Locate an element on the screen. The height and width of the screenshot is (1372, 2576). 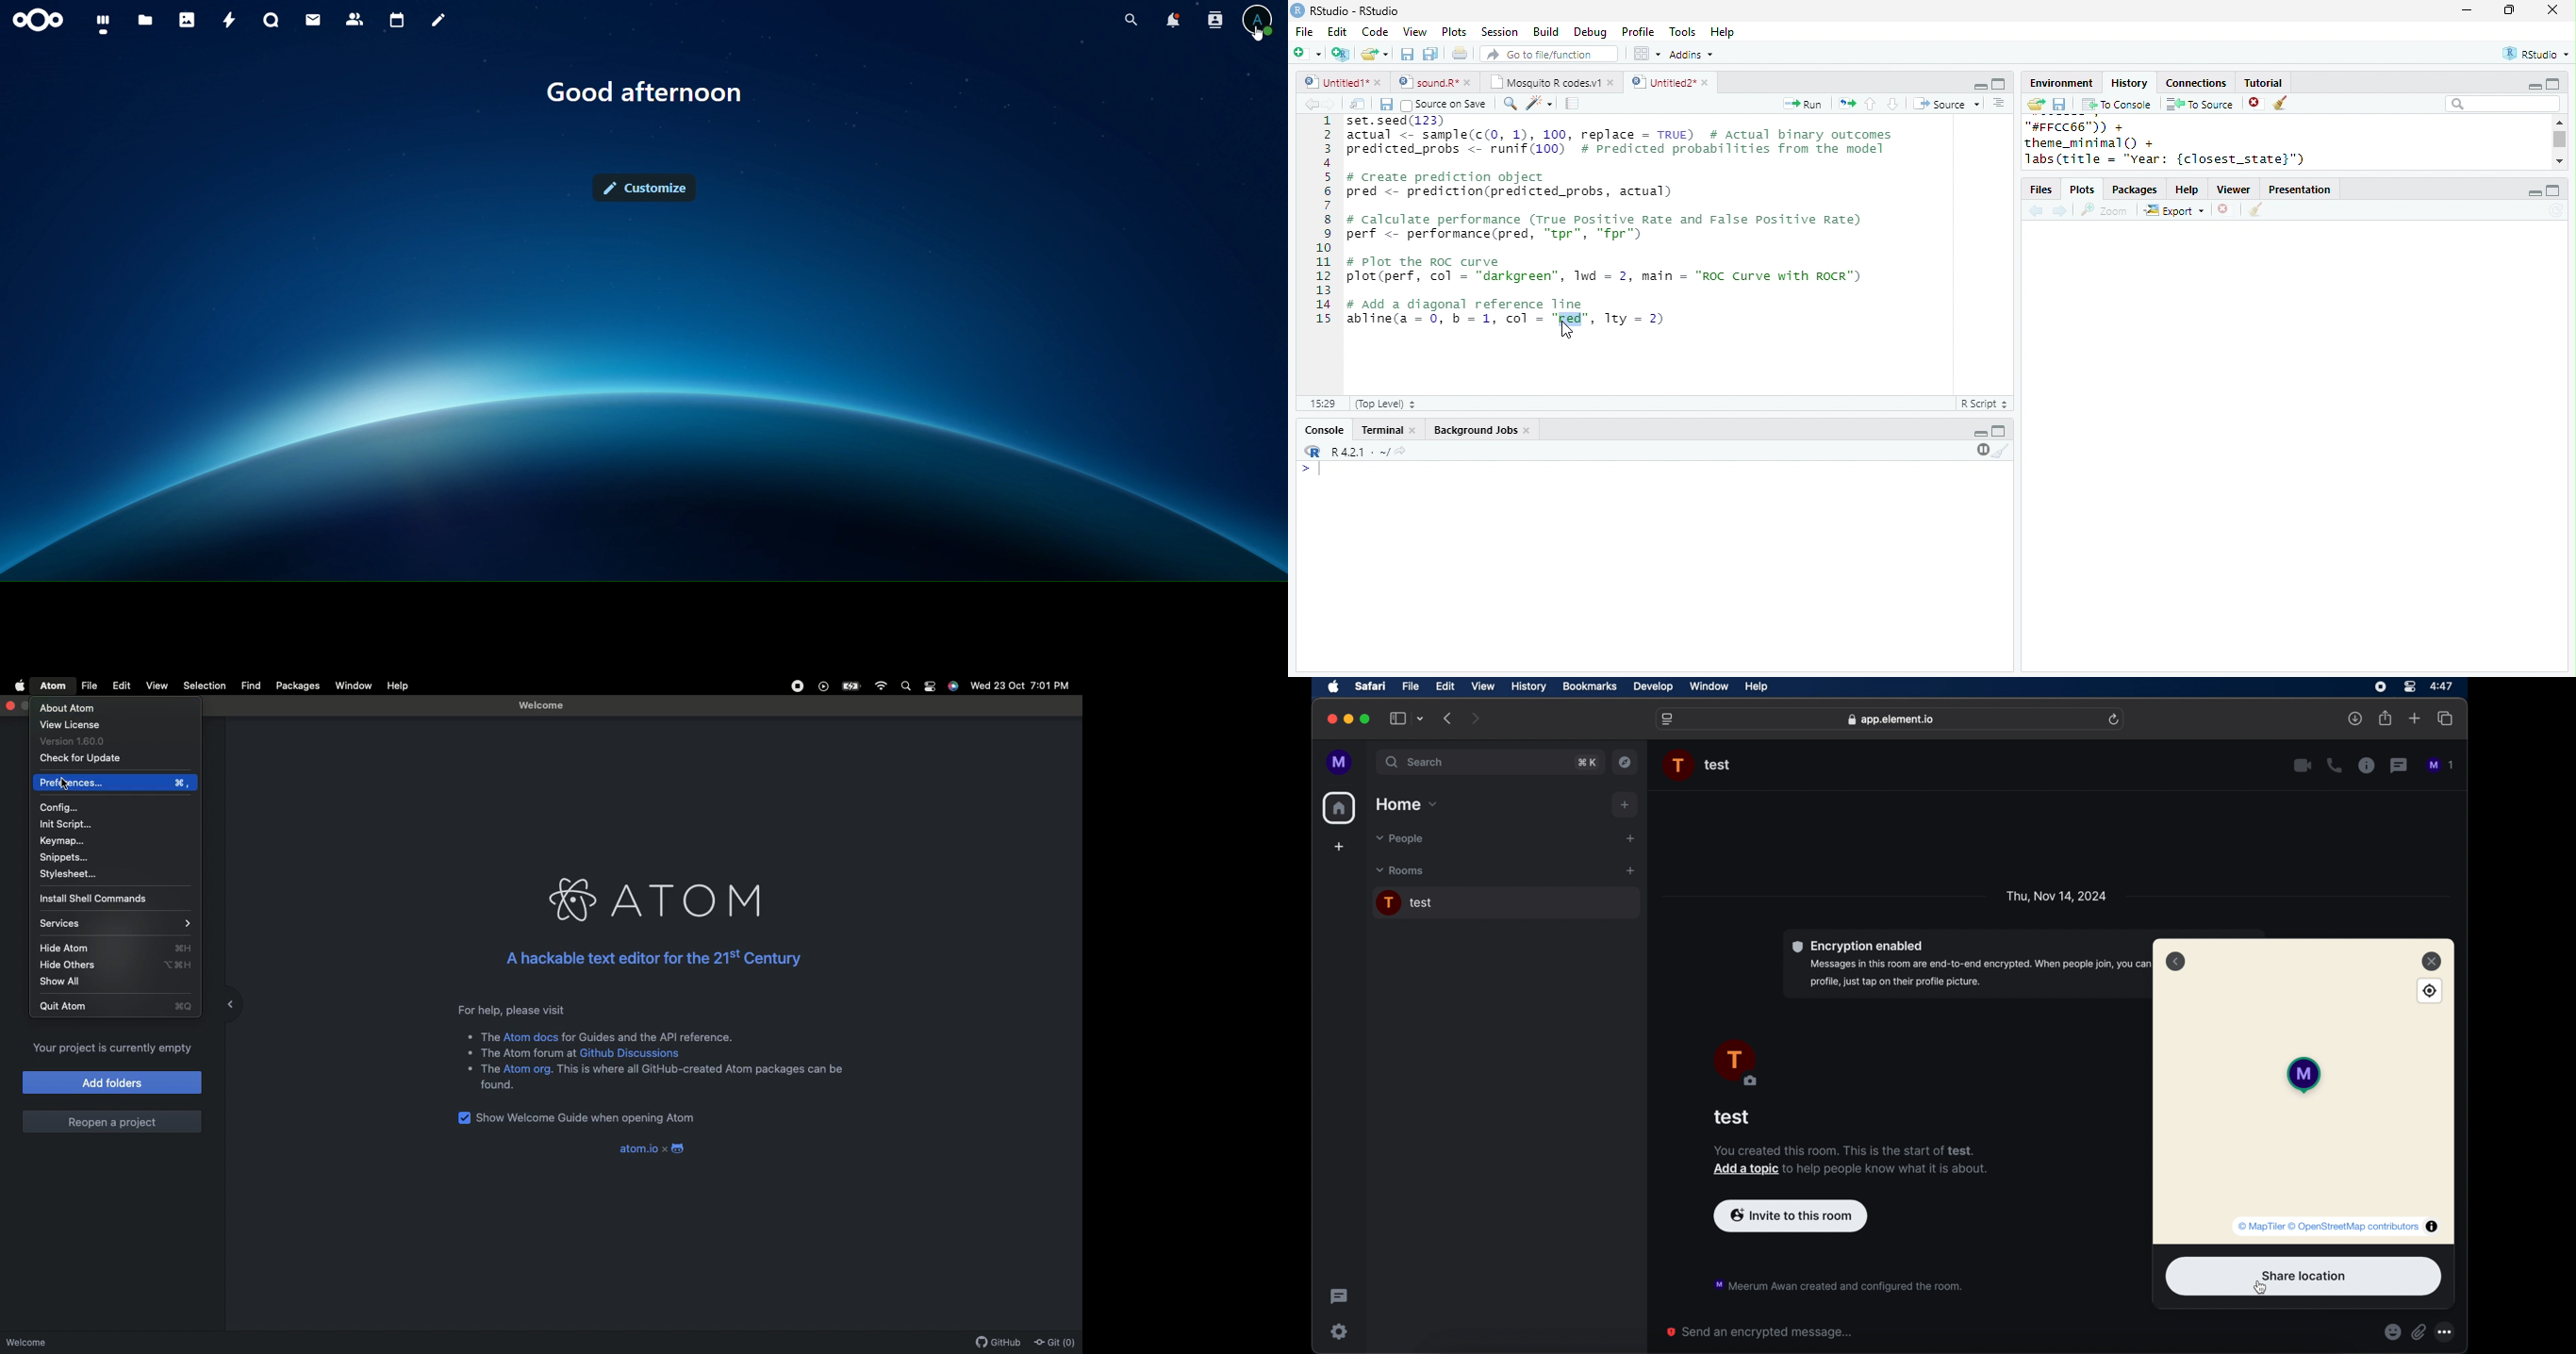
line numbering is located at coordinates (1325, 222).